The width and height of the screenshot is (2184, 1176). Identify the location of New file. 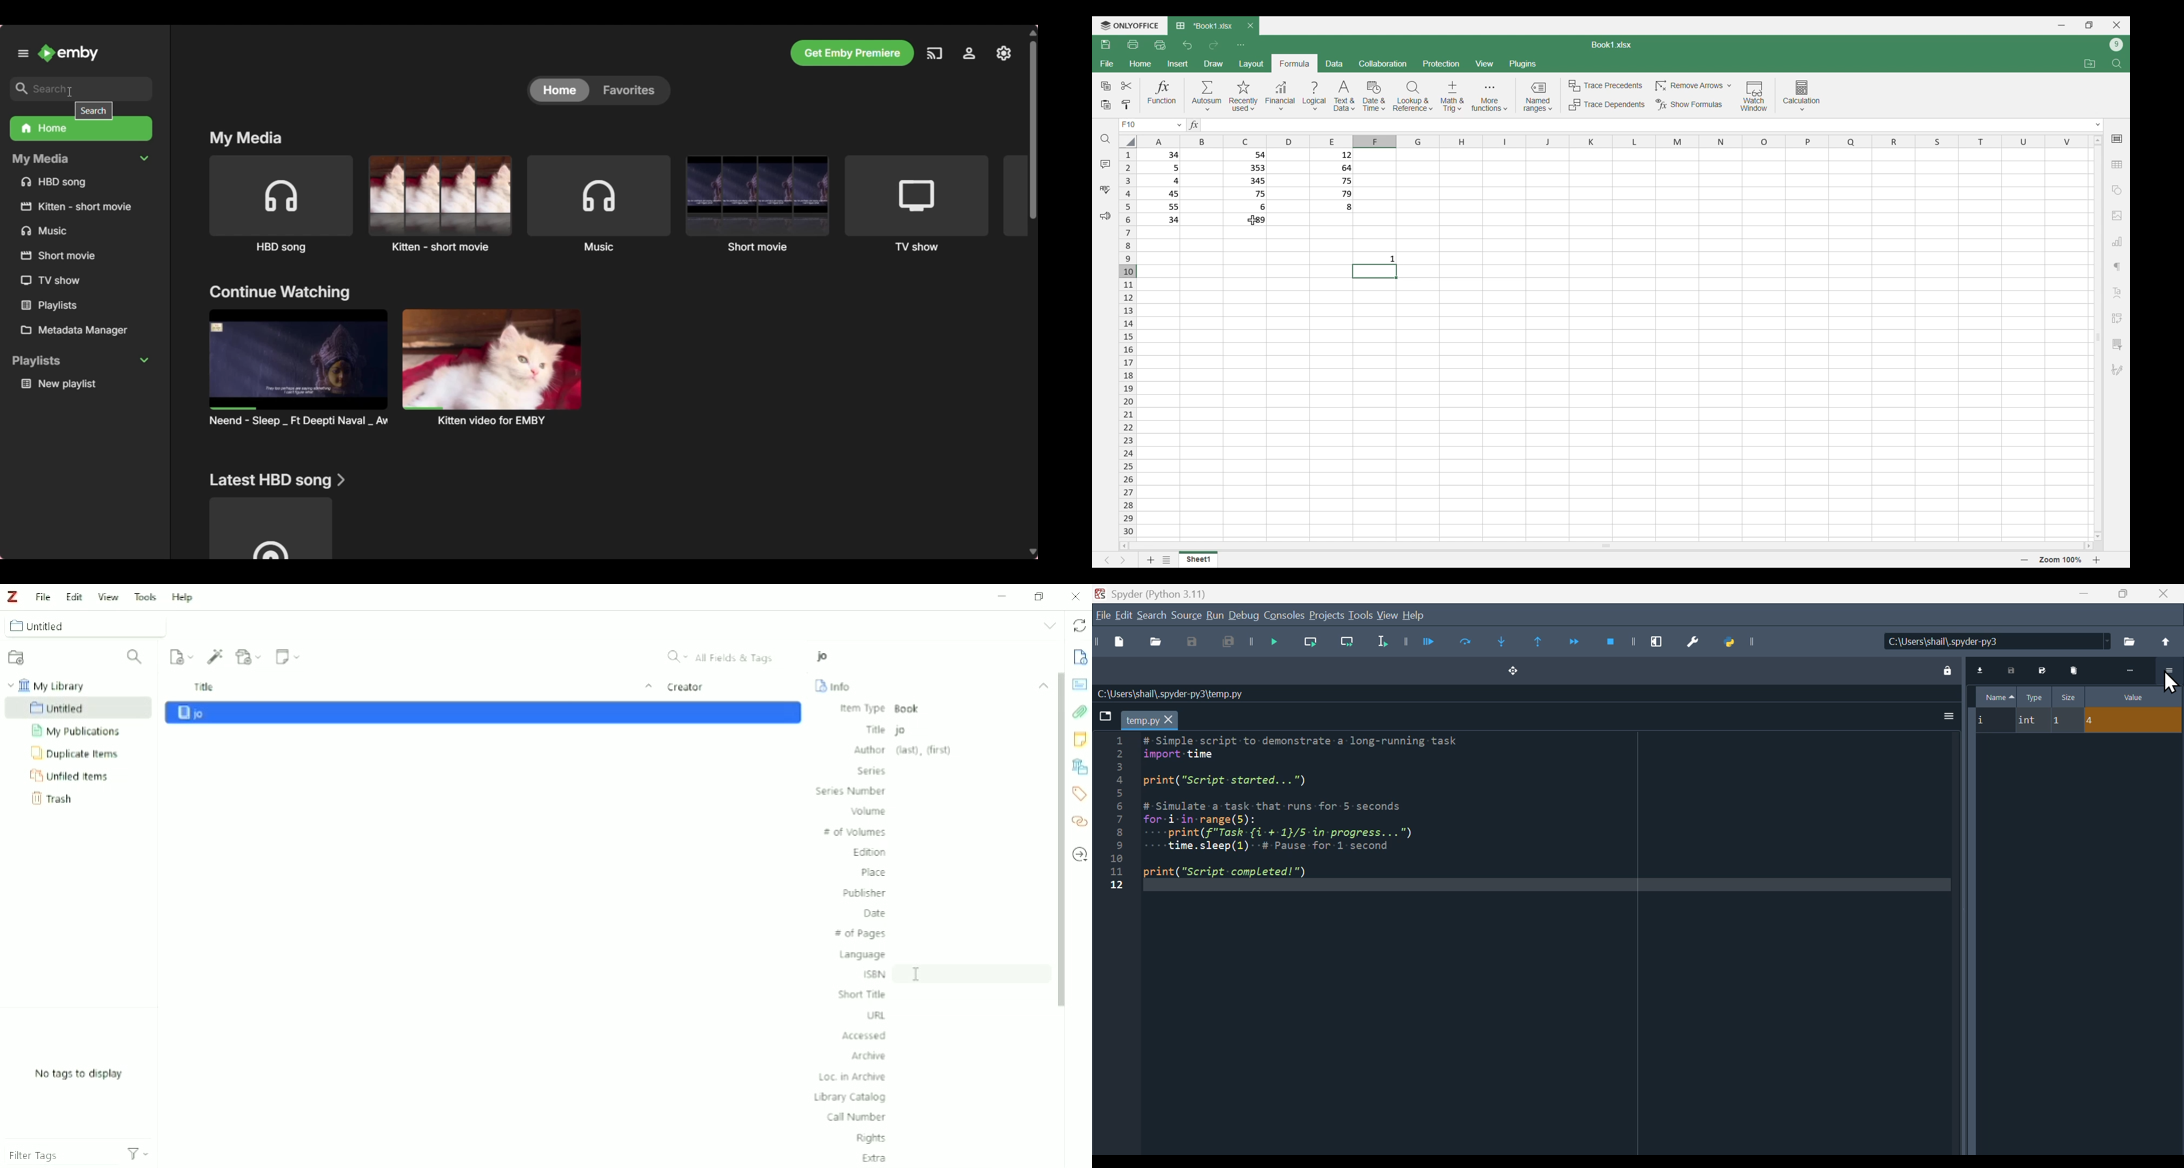
(1119, 641).